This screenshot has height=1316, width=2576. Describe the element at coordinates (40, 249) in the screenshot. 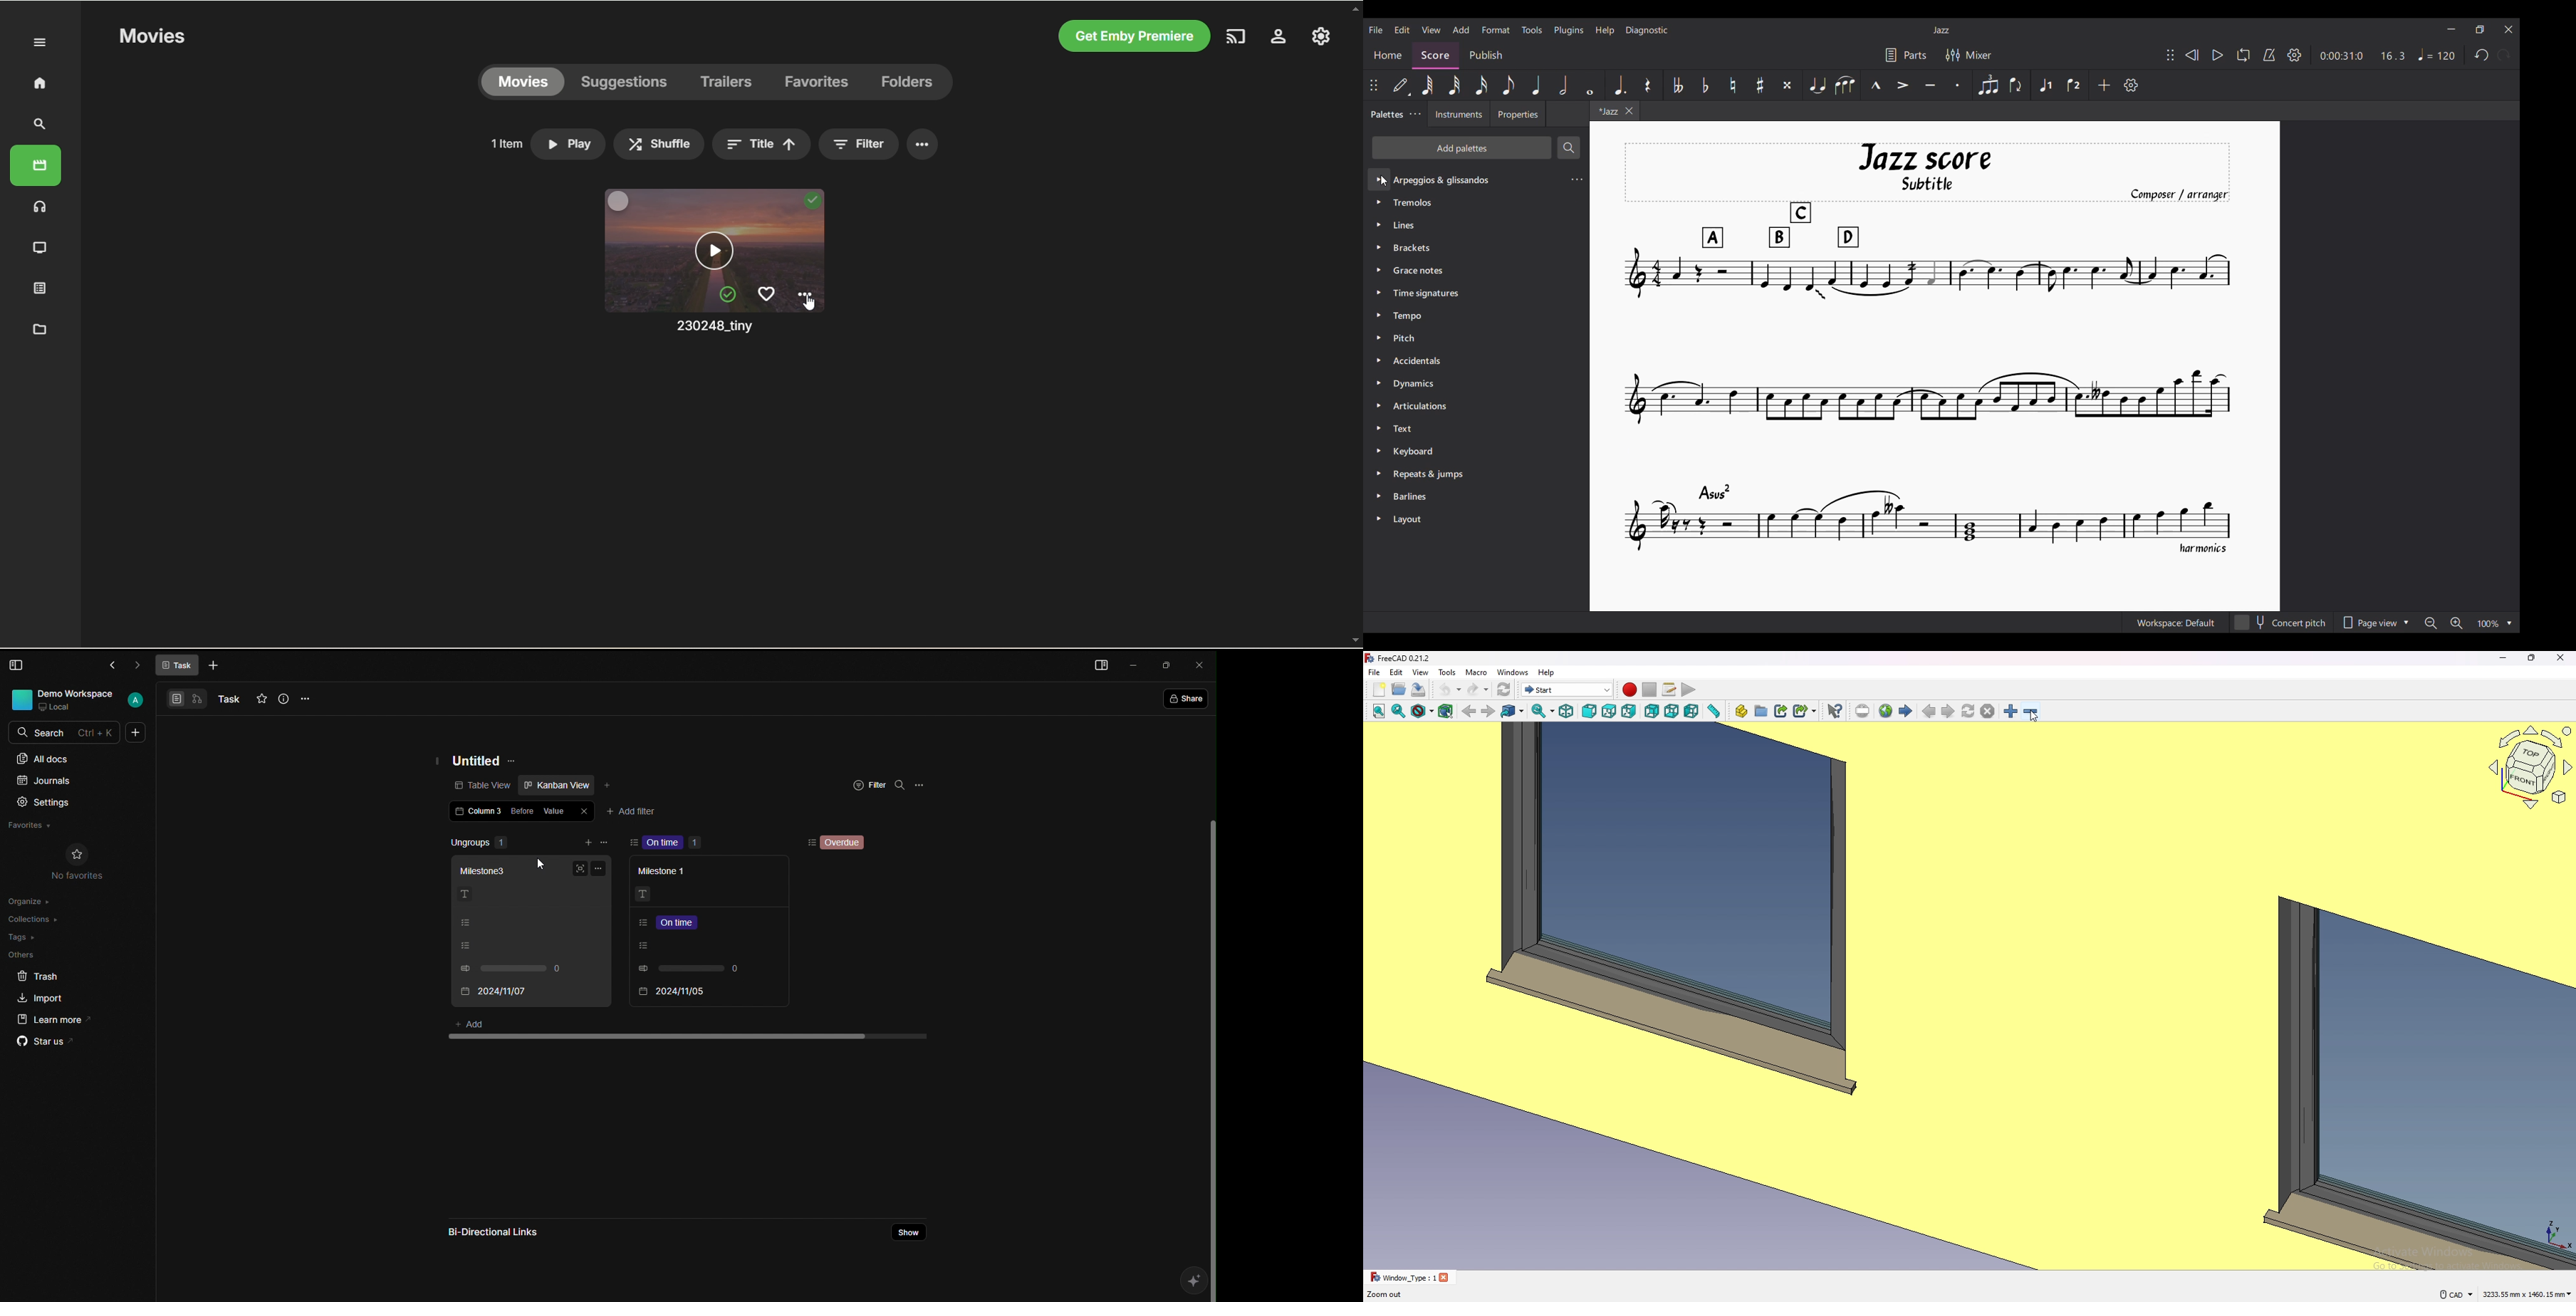

I see `TV shows` at that location.